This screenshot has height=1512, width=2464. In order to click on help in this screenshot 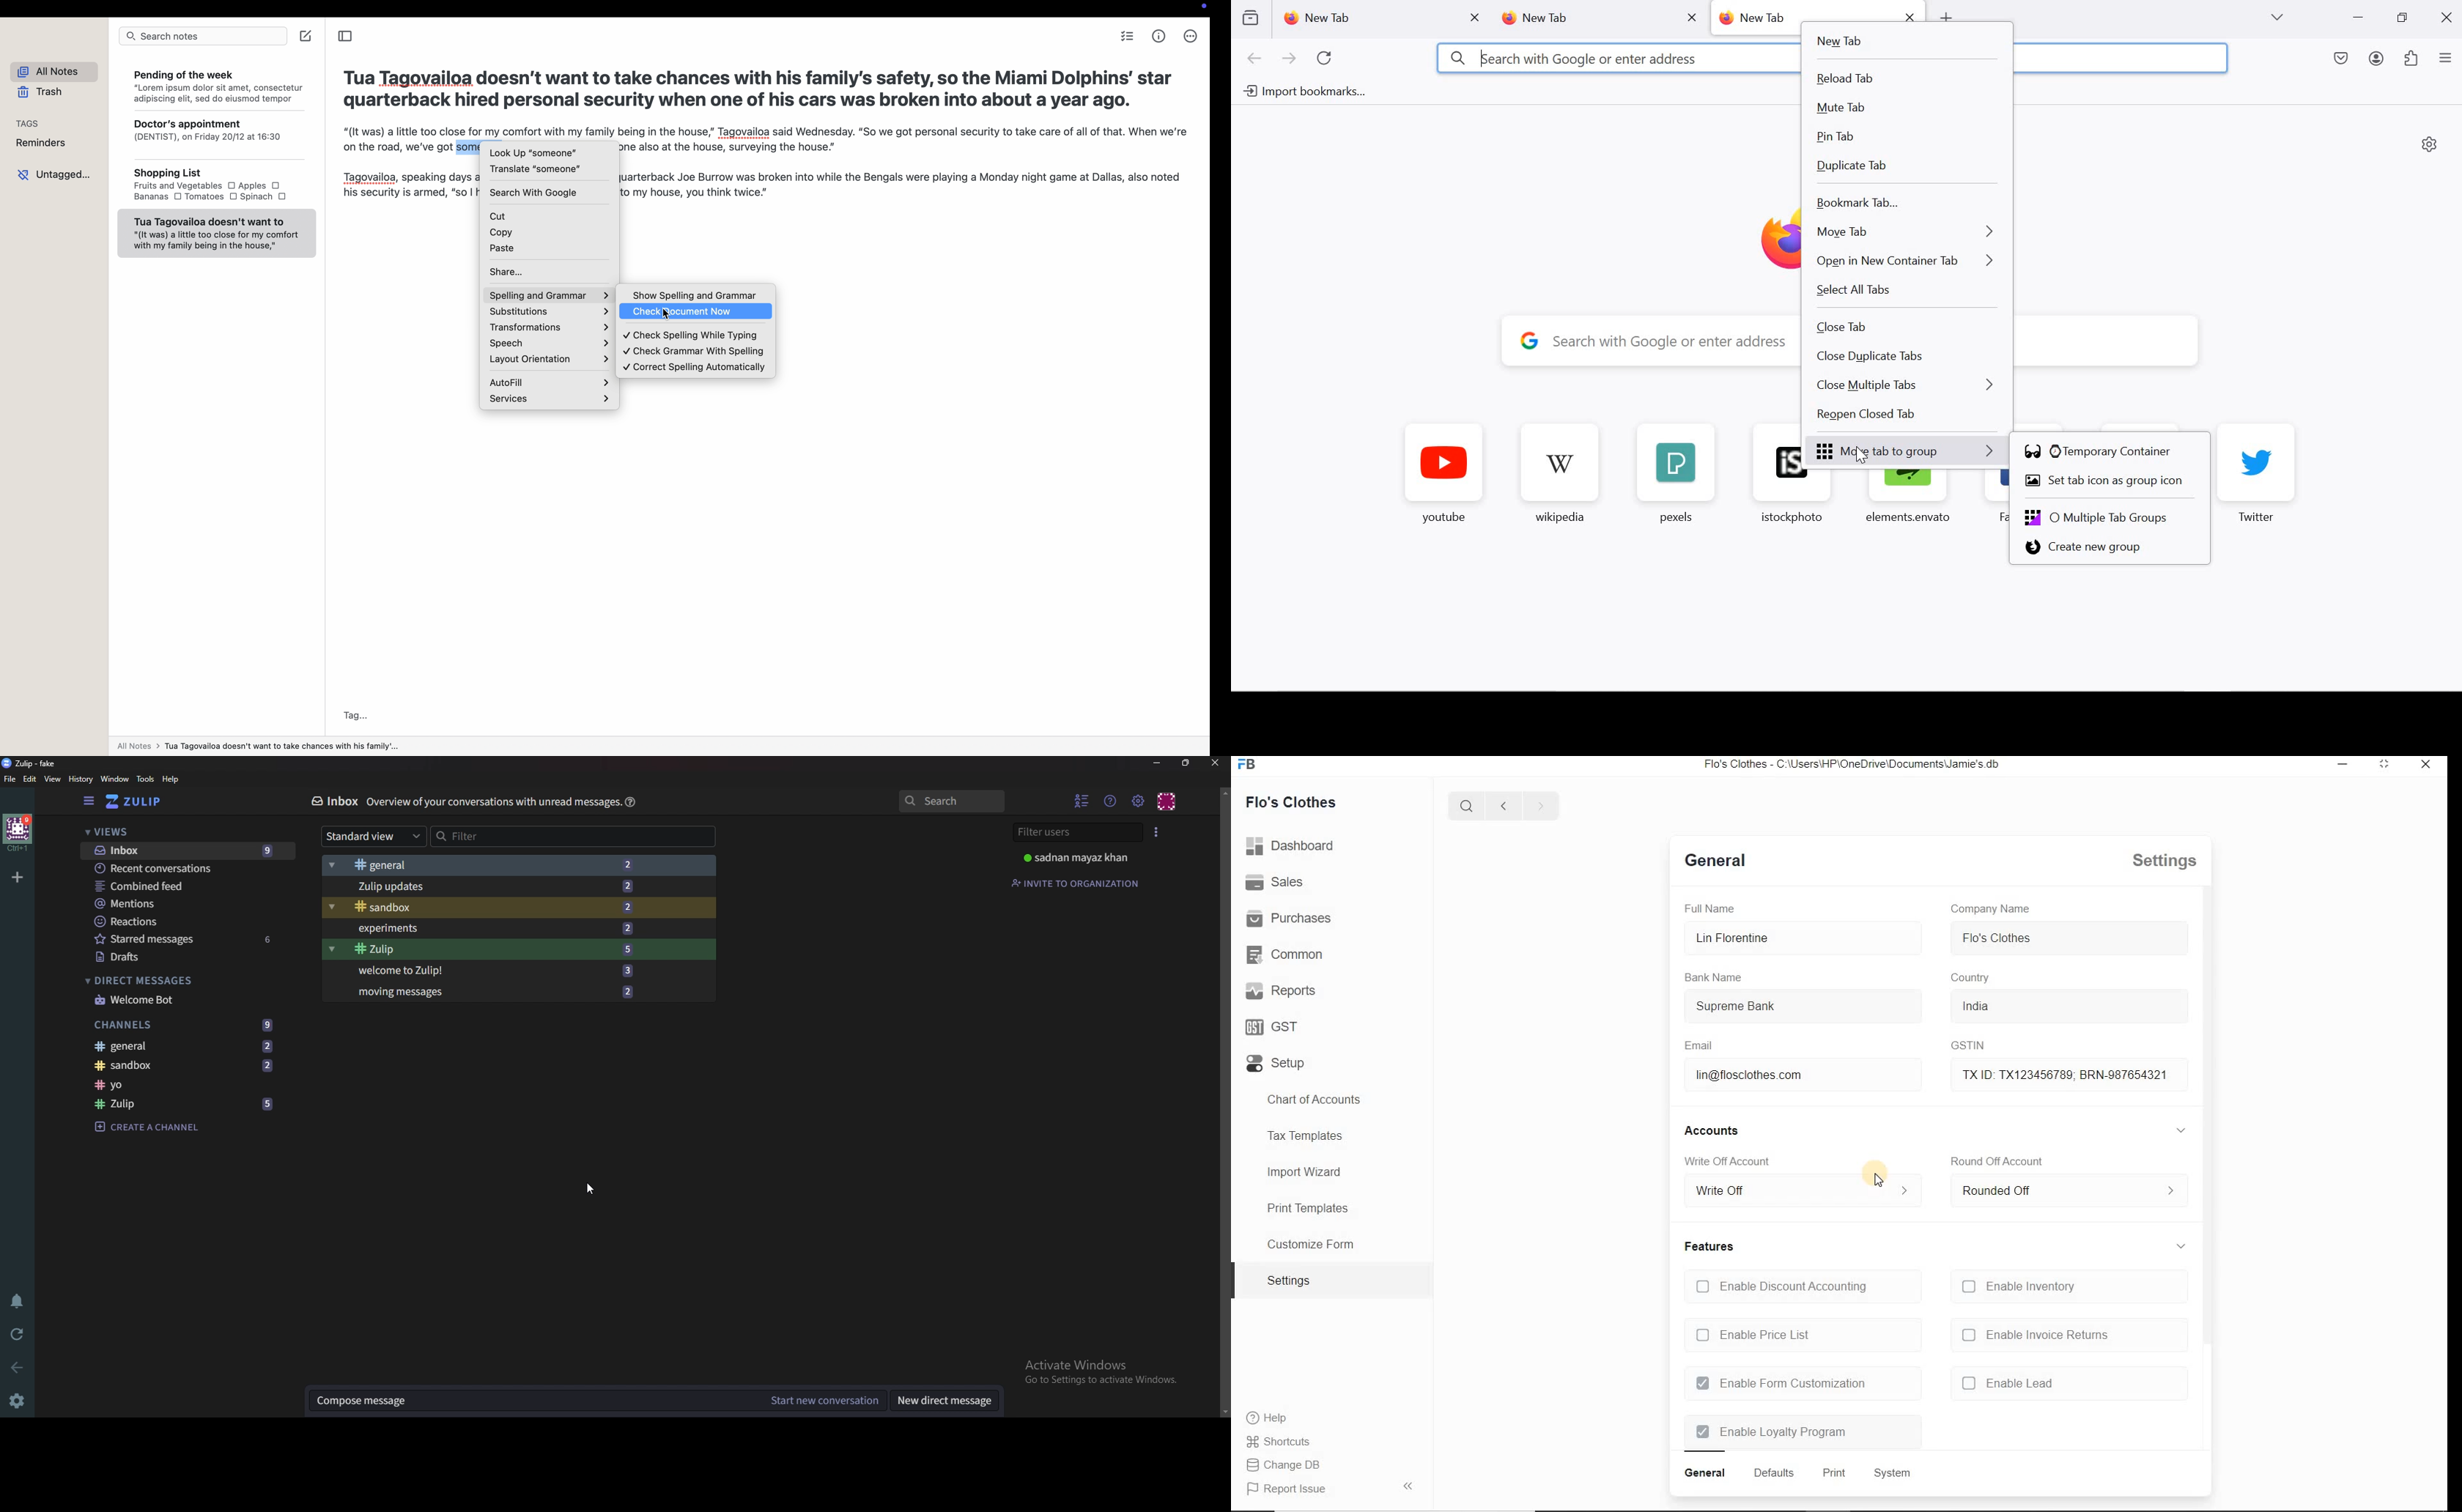, I will do `click(630, 801)`.